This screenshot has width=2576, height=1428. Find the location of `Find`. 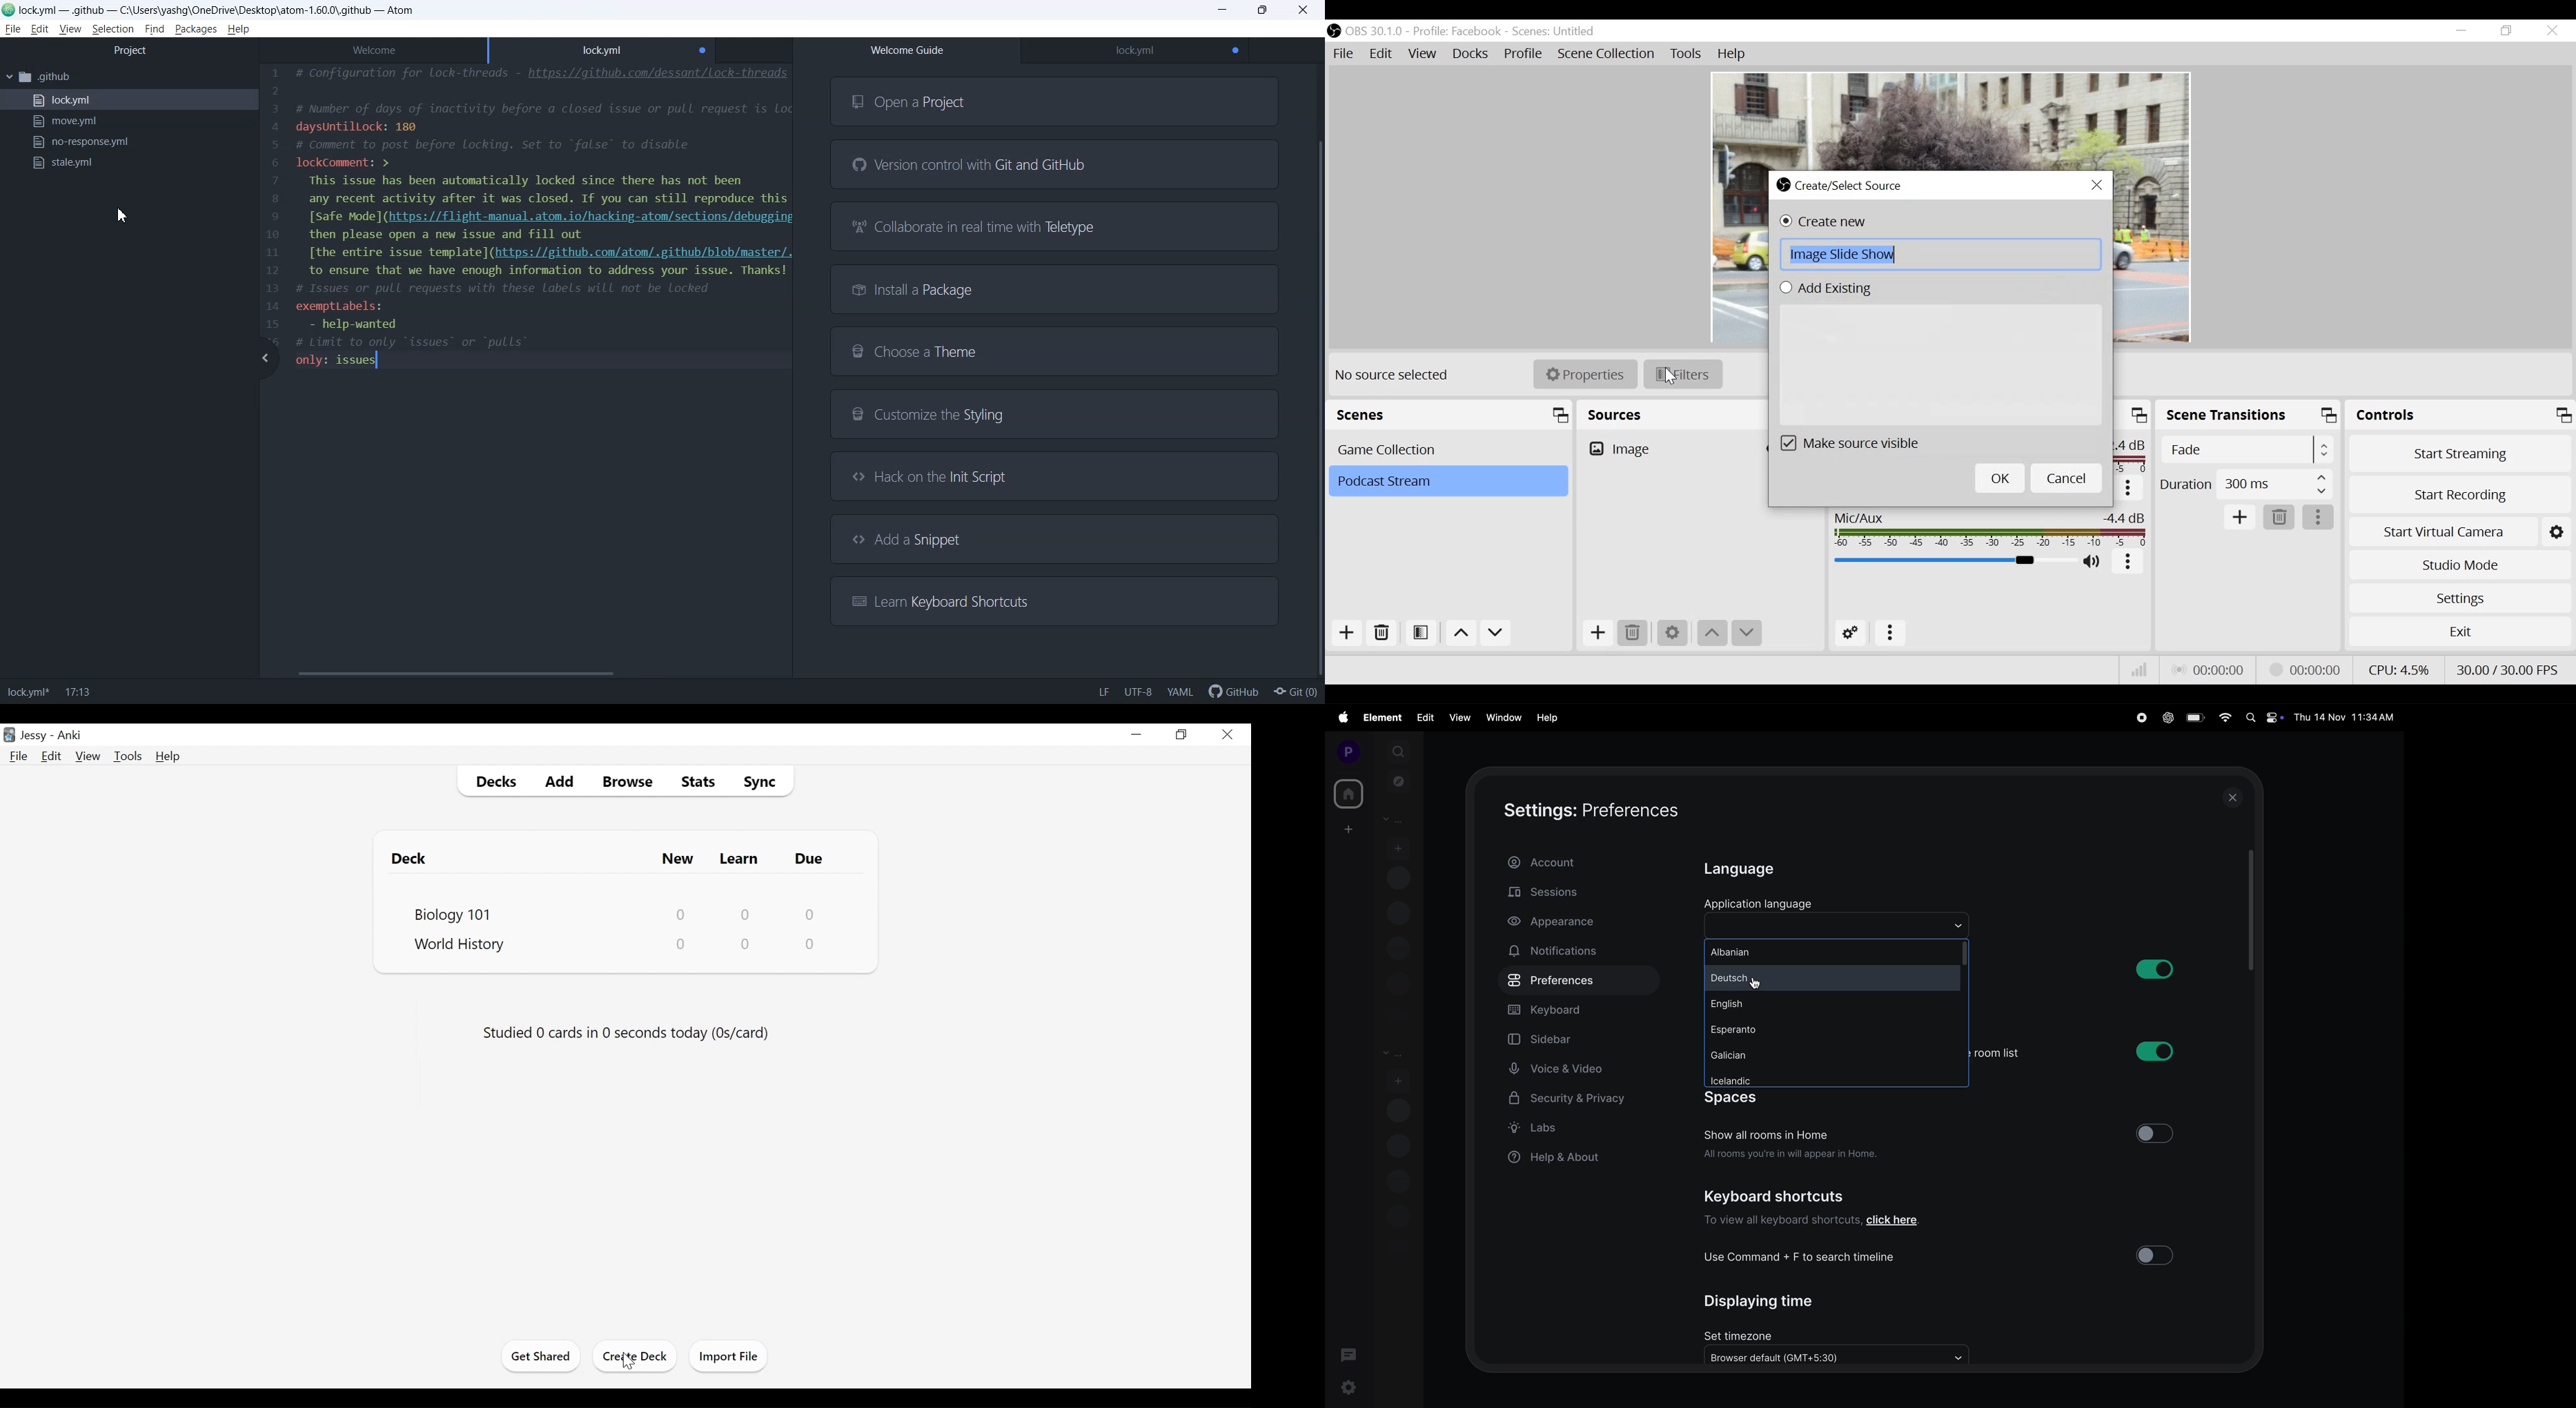

Find is located at coordinates (154, 30).